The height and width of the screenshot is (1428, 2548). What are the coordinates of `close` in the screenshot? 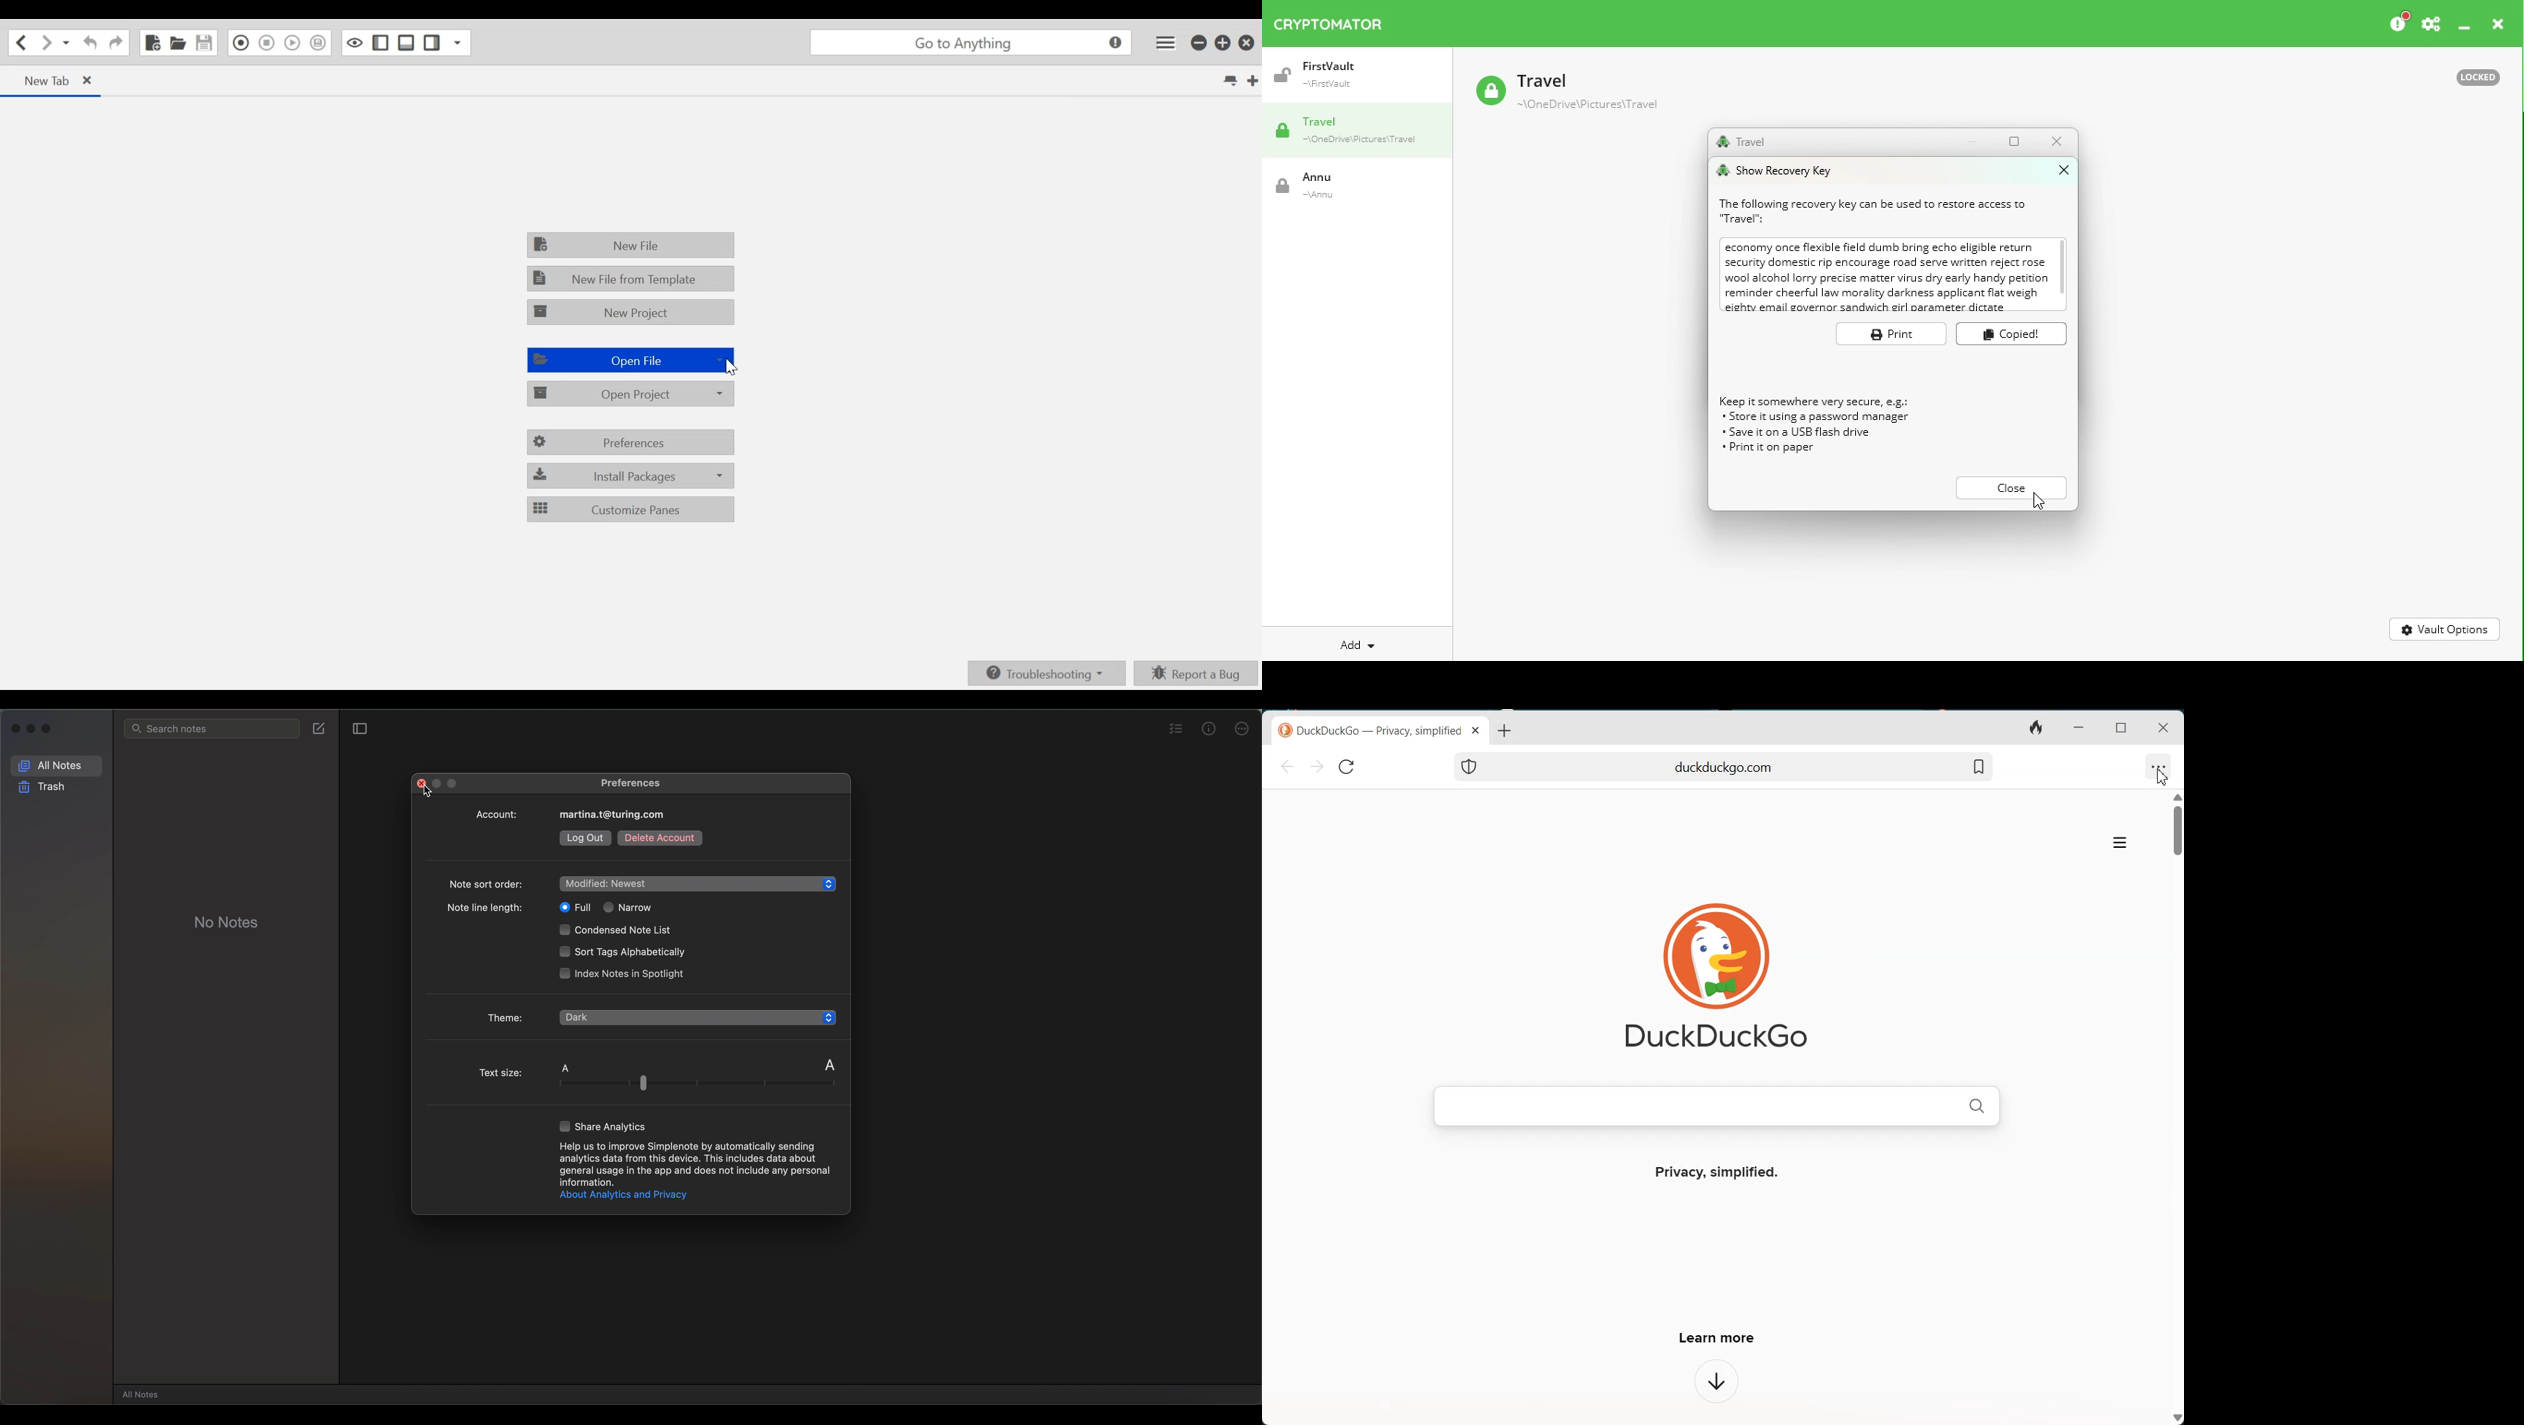 It's located at (2010, 486).